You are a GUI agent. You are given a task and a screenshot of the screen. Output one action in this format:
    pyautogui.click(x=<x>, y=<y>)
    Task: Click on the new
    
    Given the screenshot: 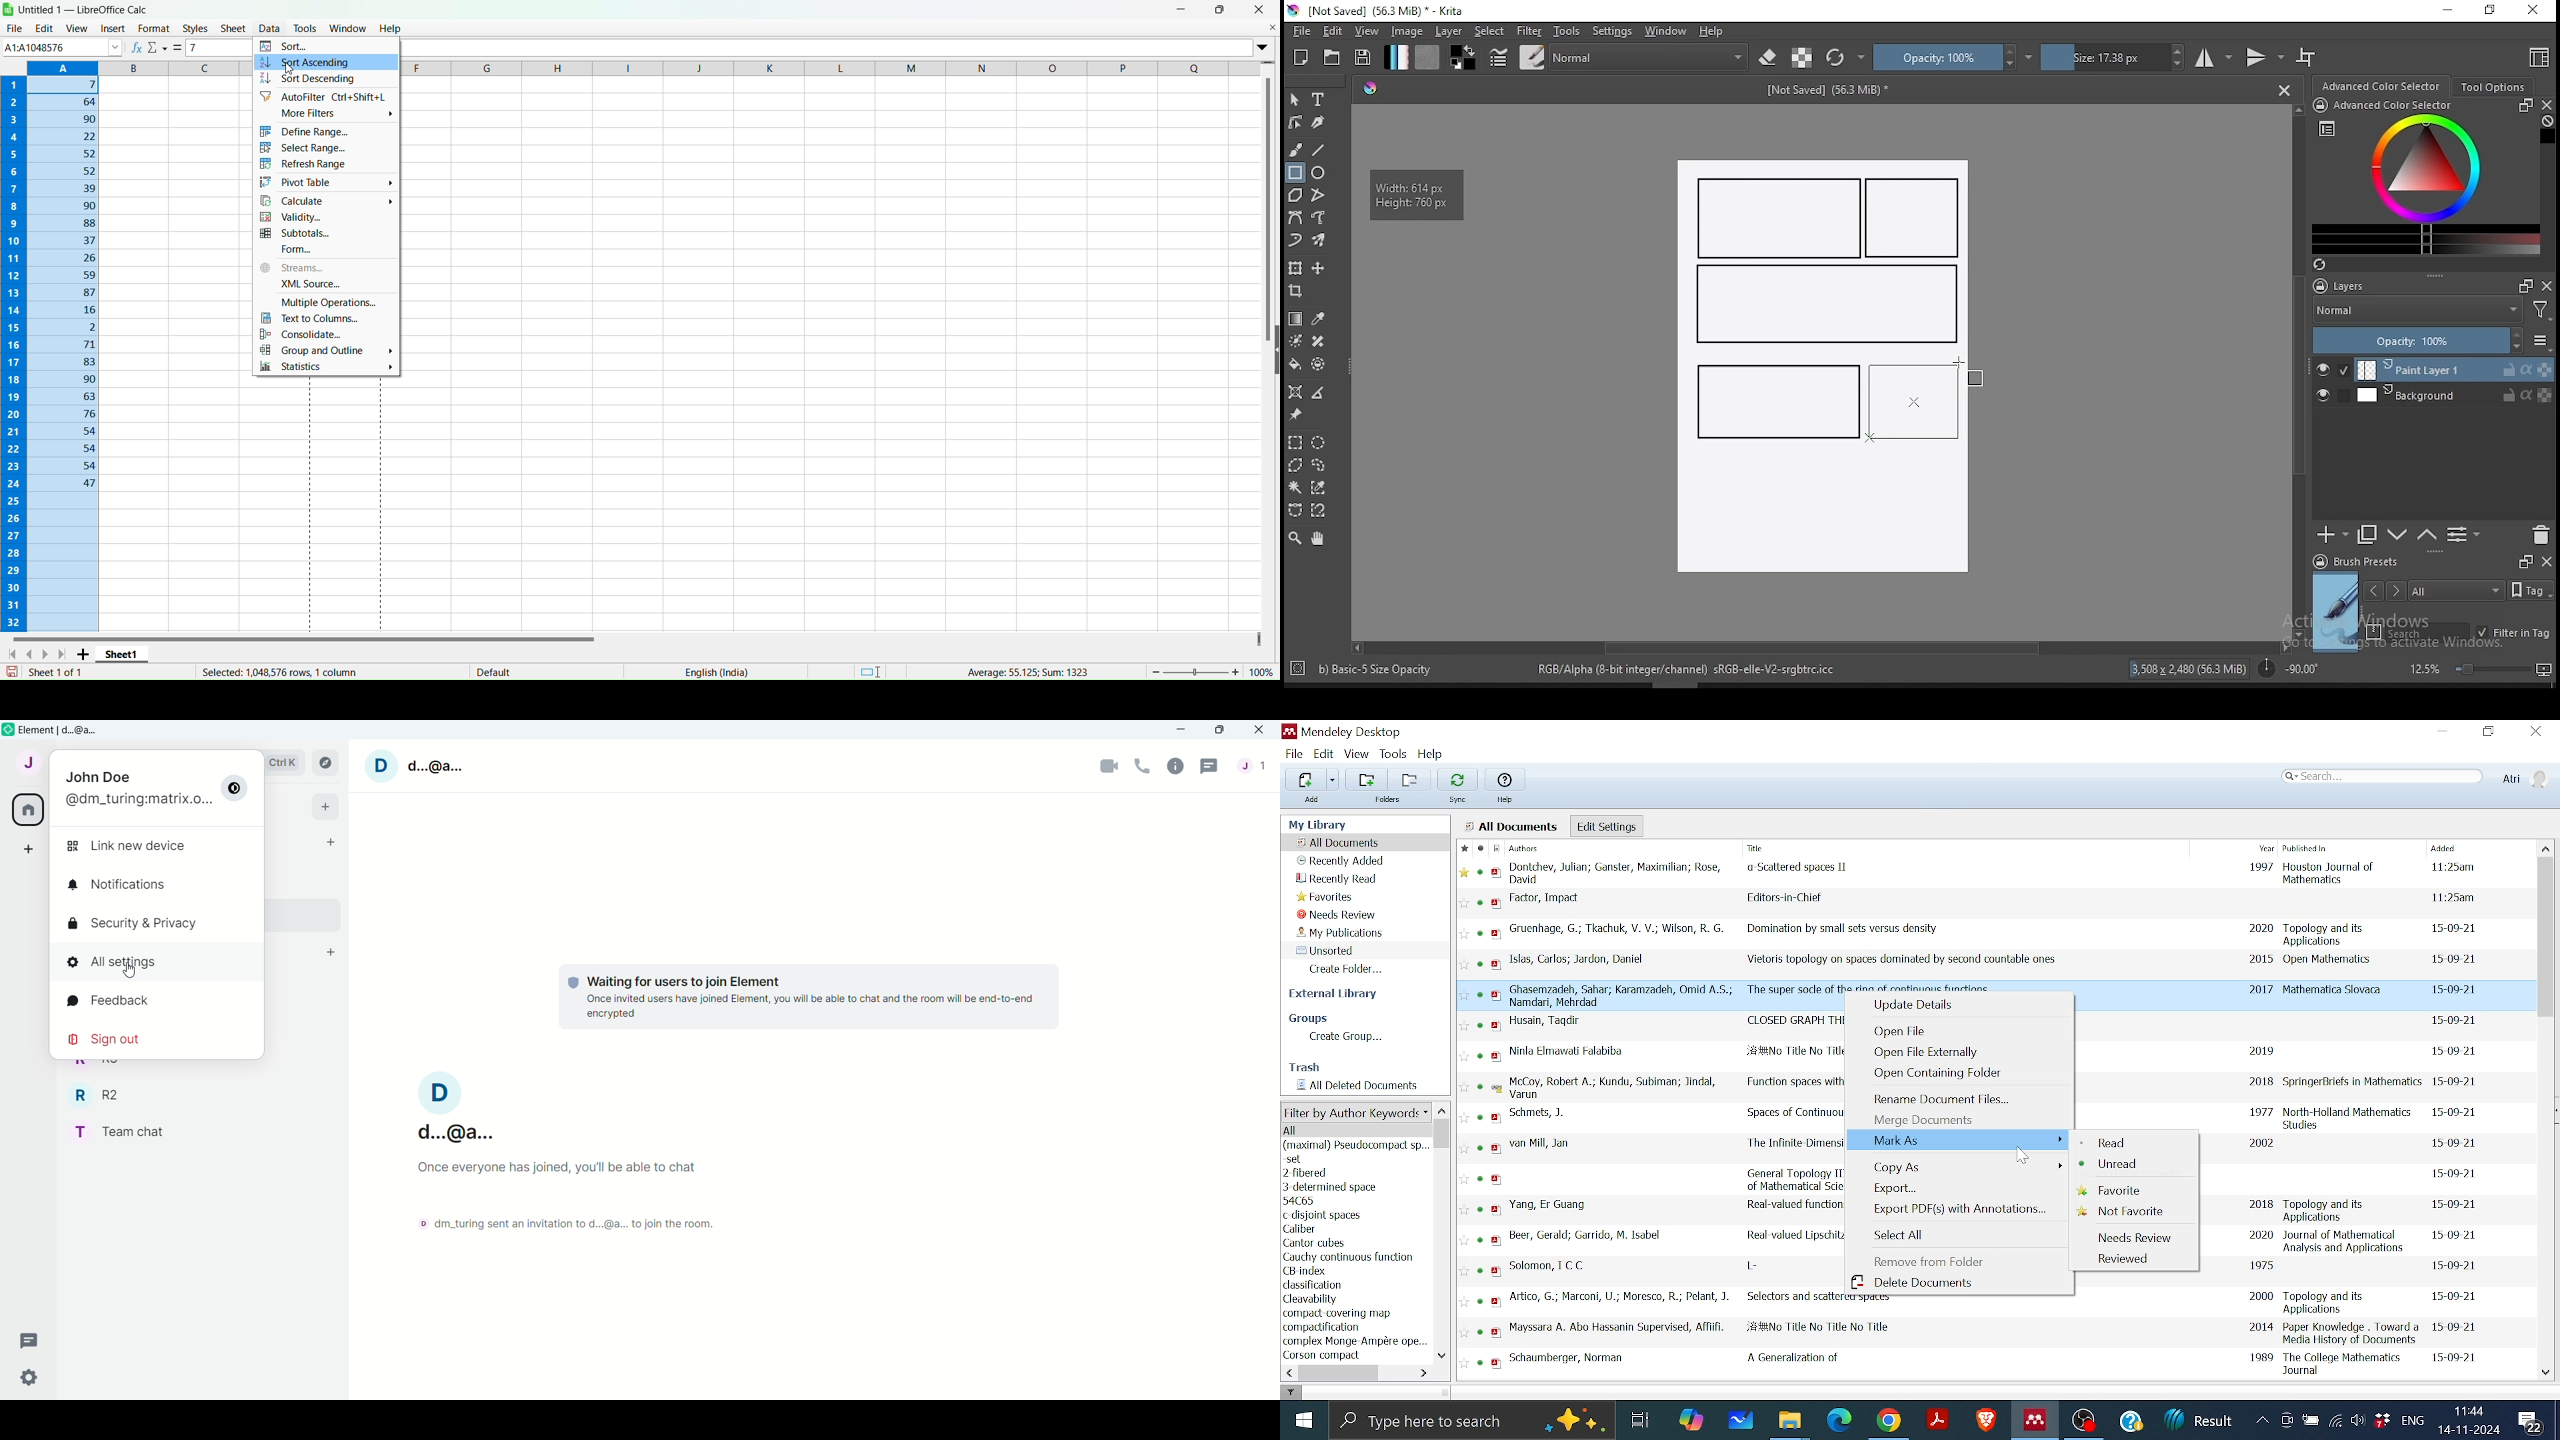 What is the action you would take?
    pyautogui.click(x=1301, y=57)
    